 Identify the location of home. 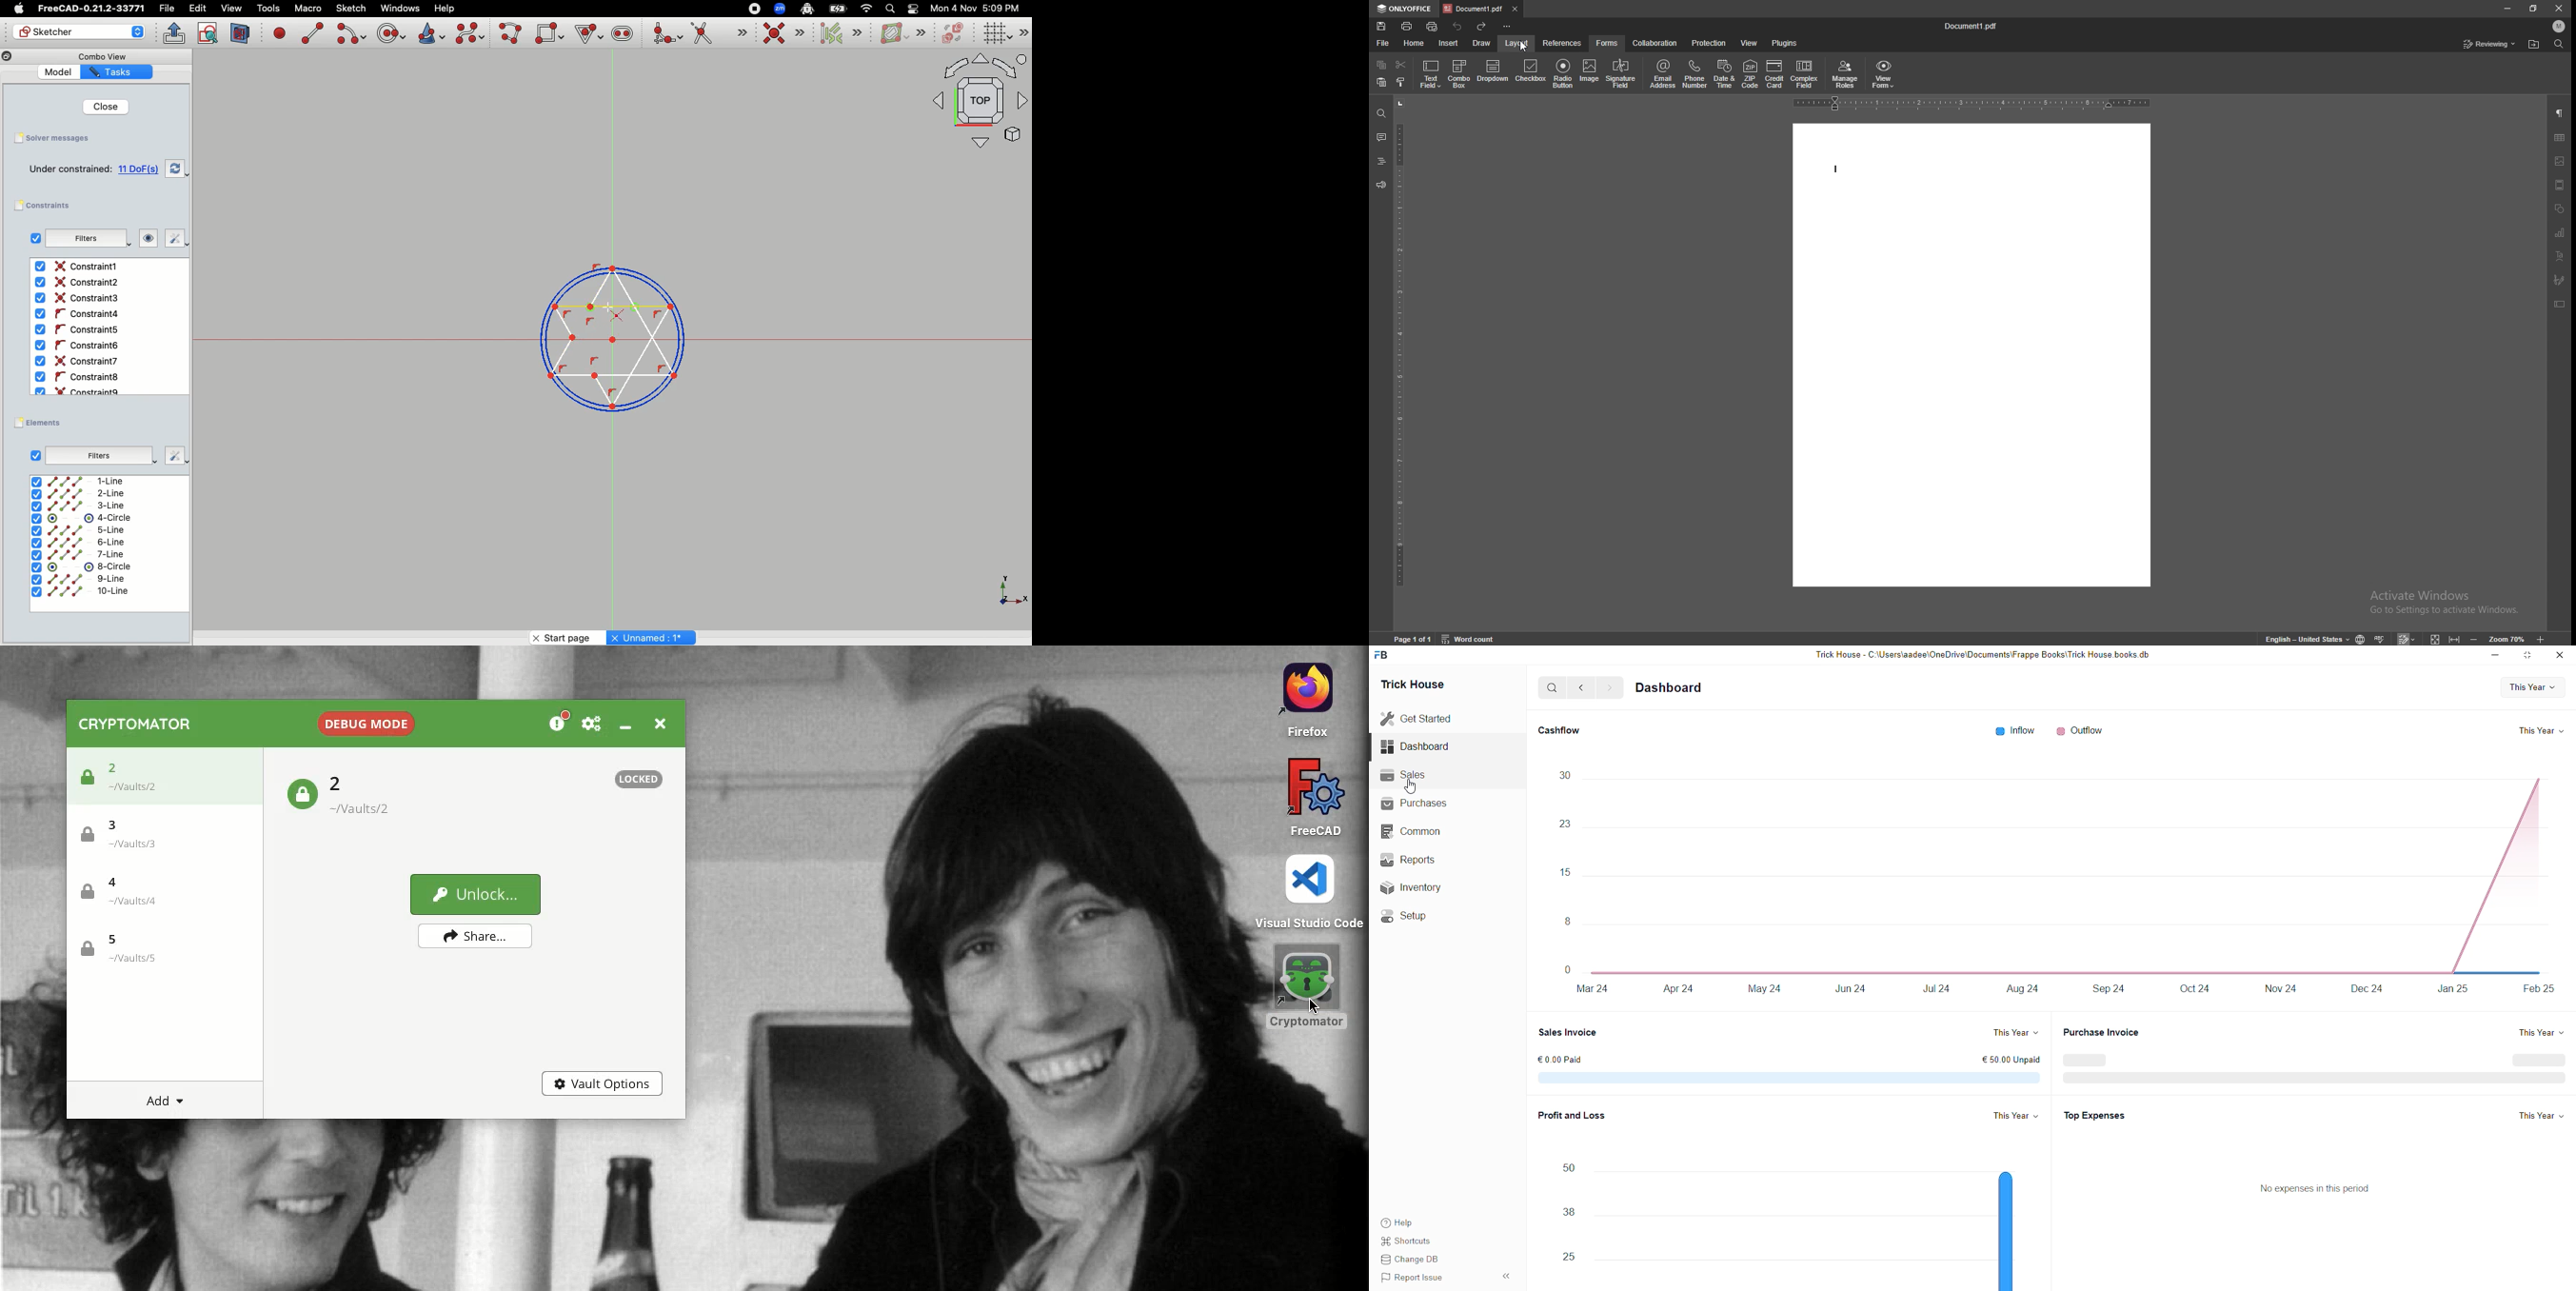
(1415, 43).